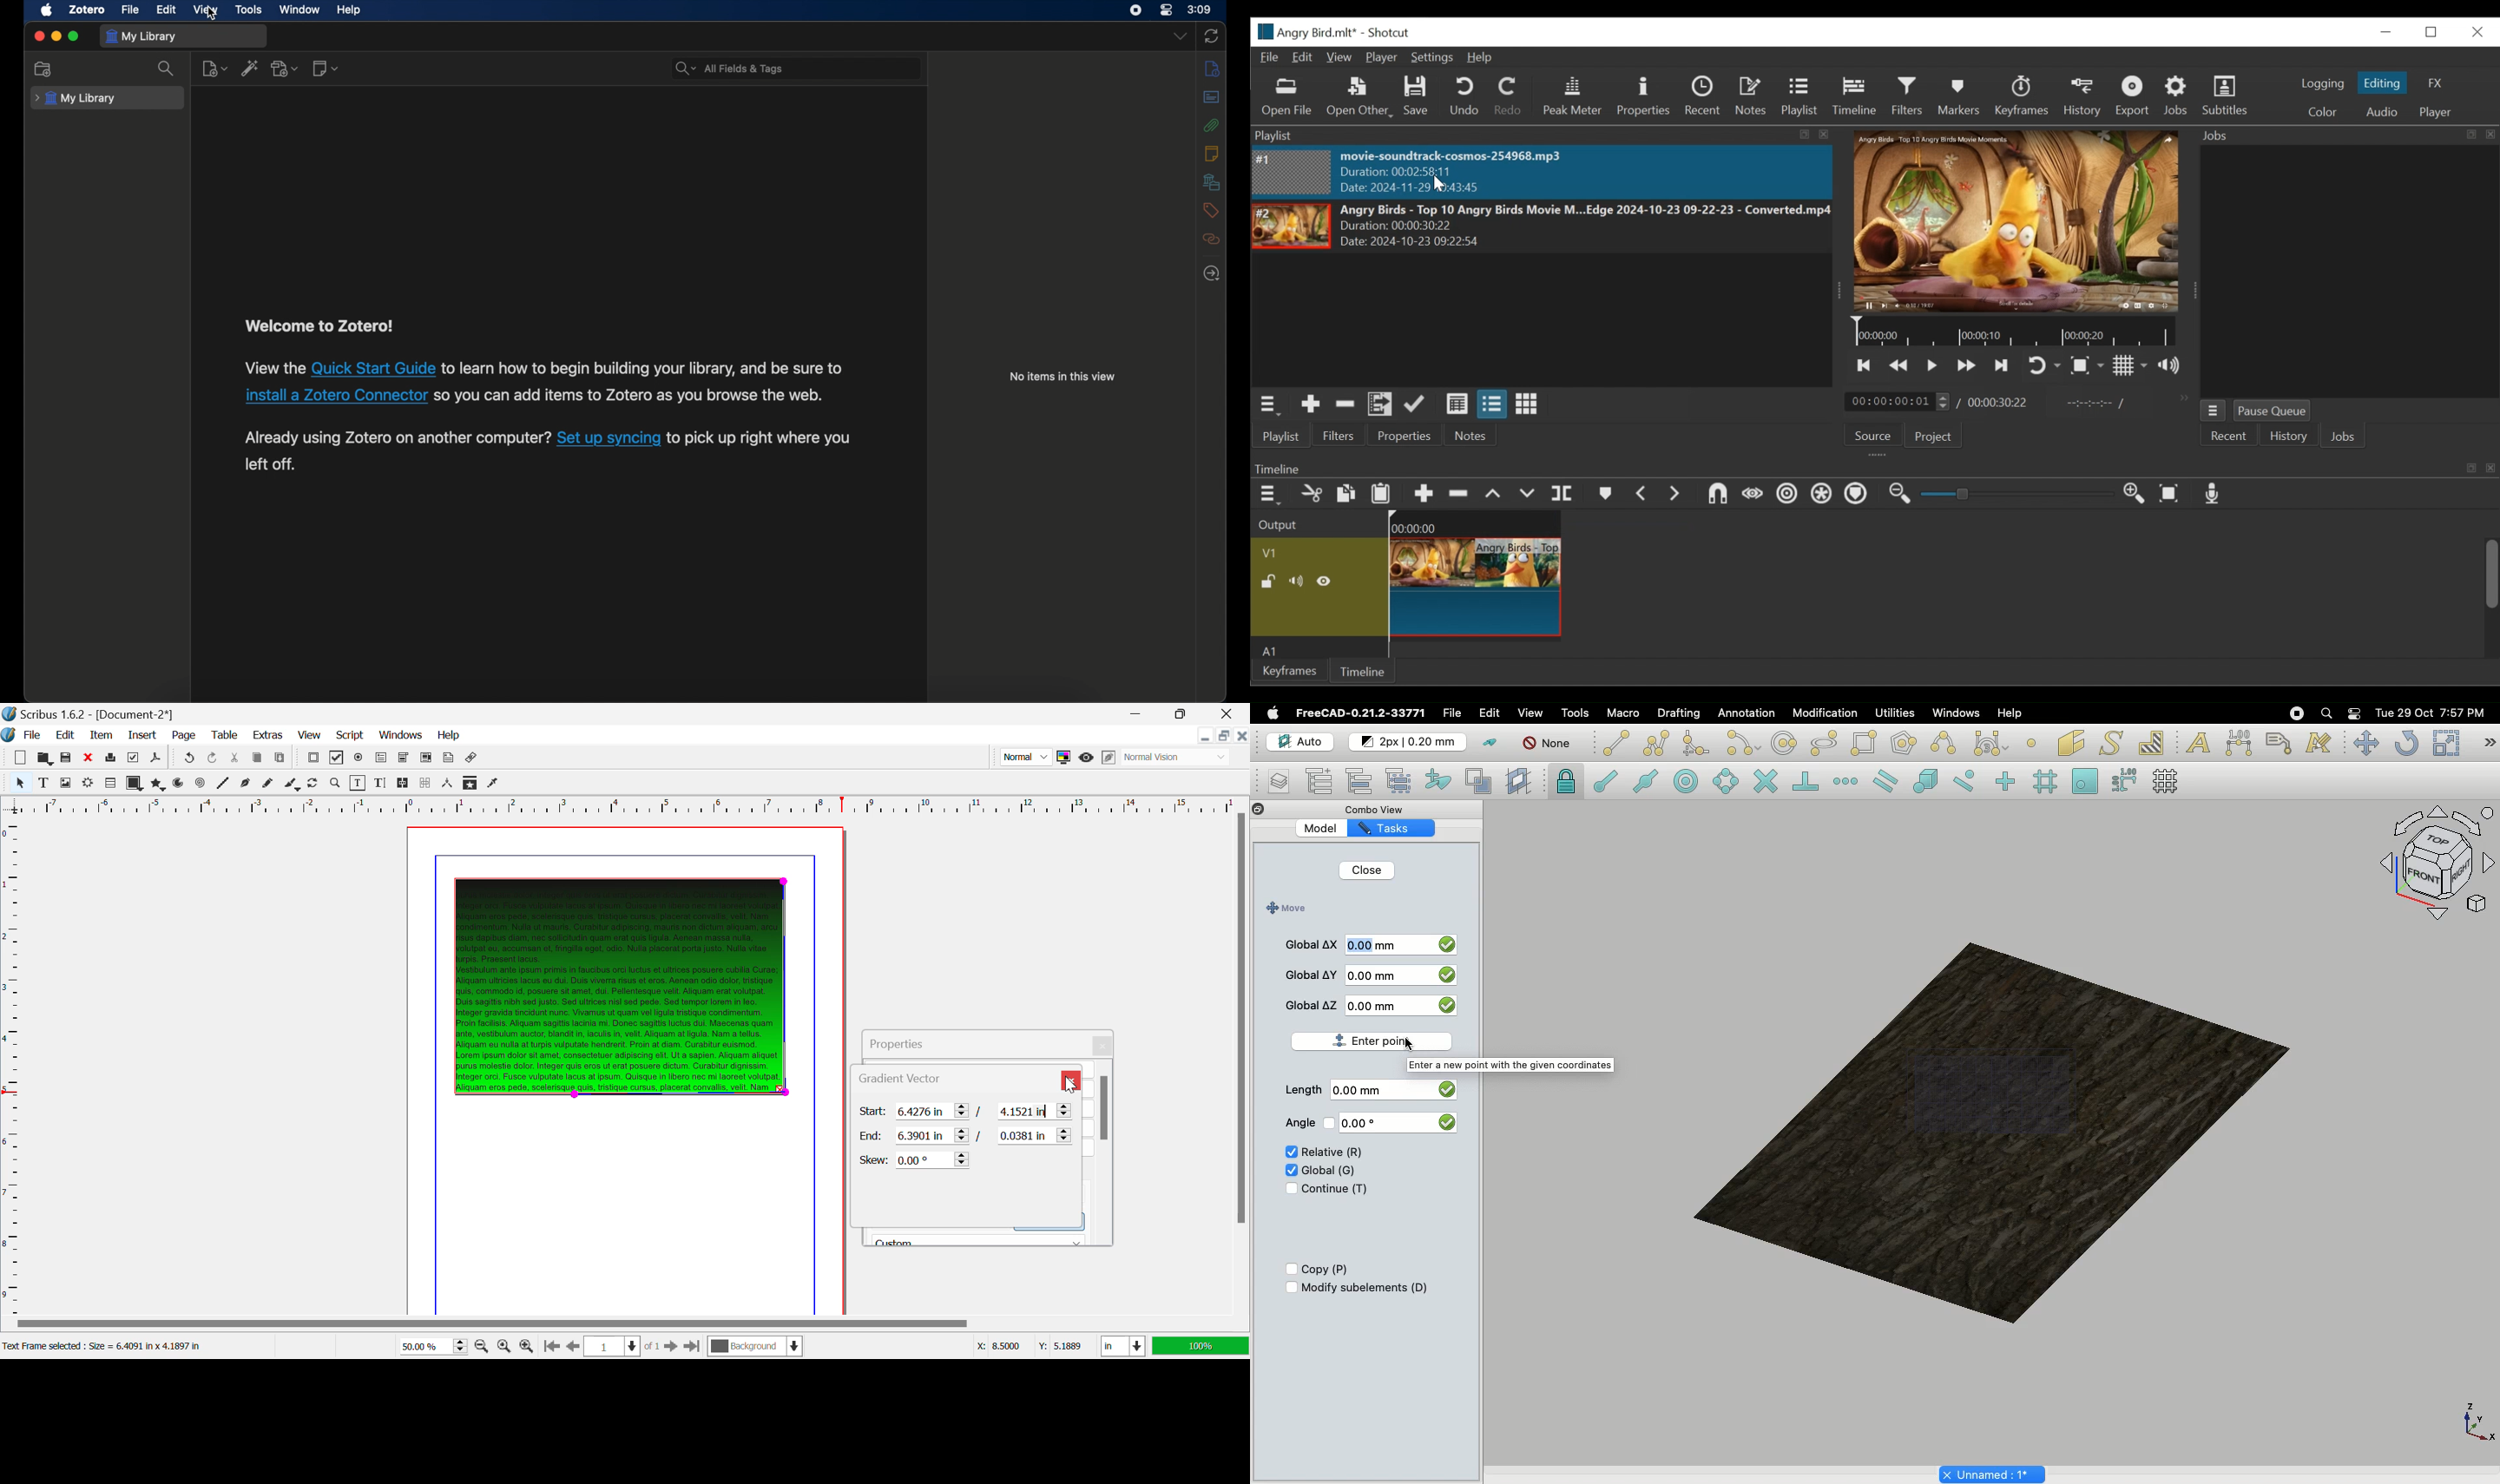 This screenshot has width=2520, height=1484. Describe the element at coordinates (1823, 496) in the screenshot. I see `Ripple all tracks` at that location.